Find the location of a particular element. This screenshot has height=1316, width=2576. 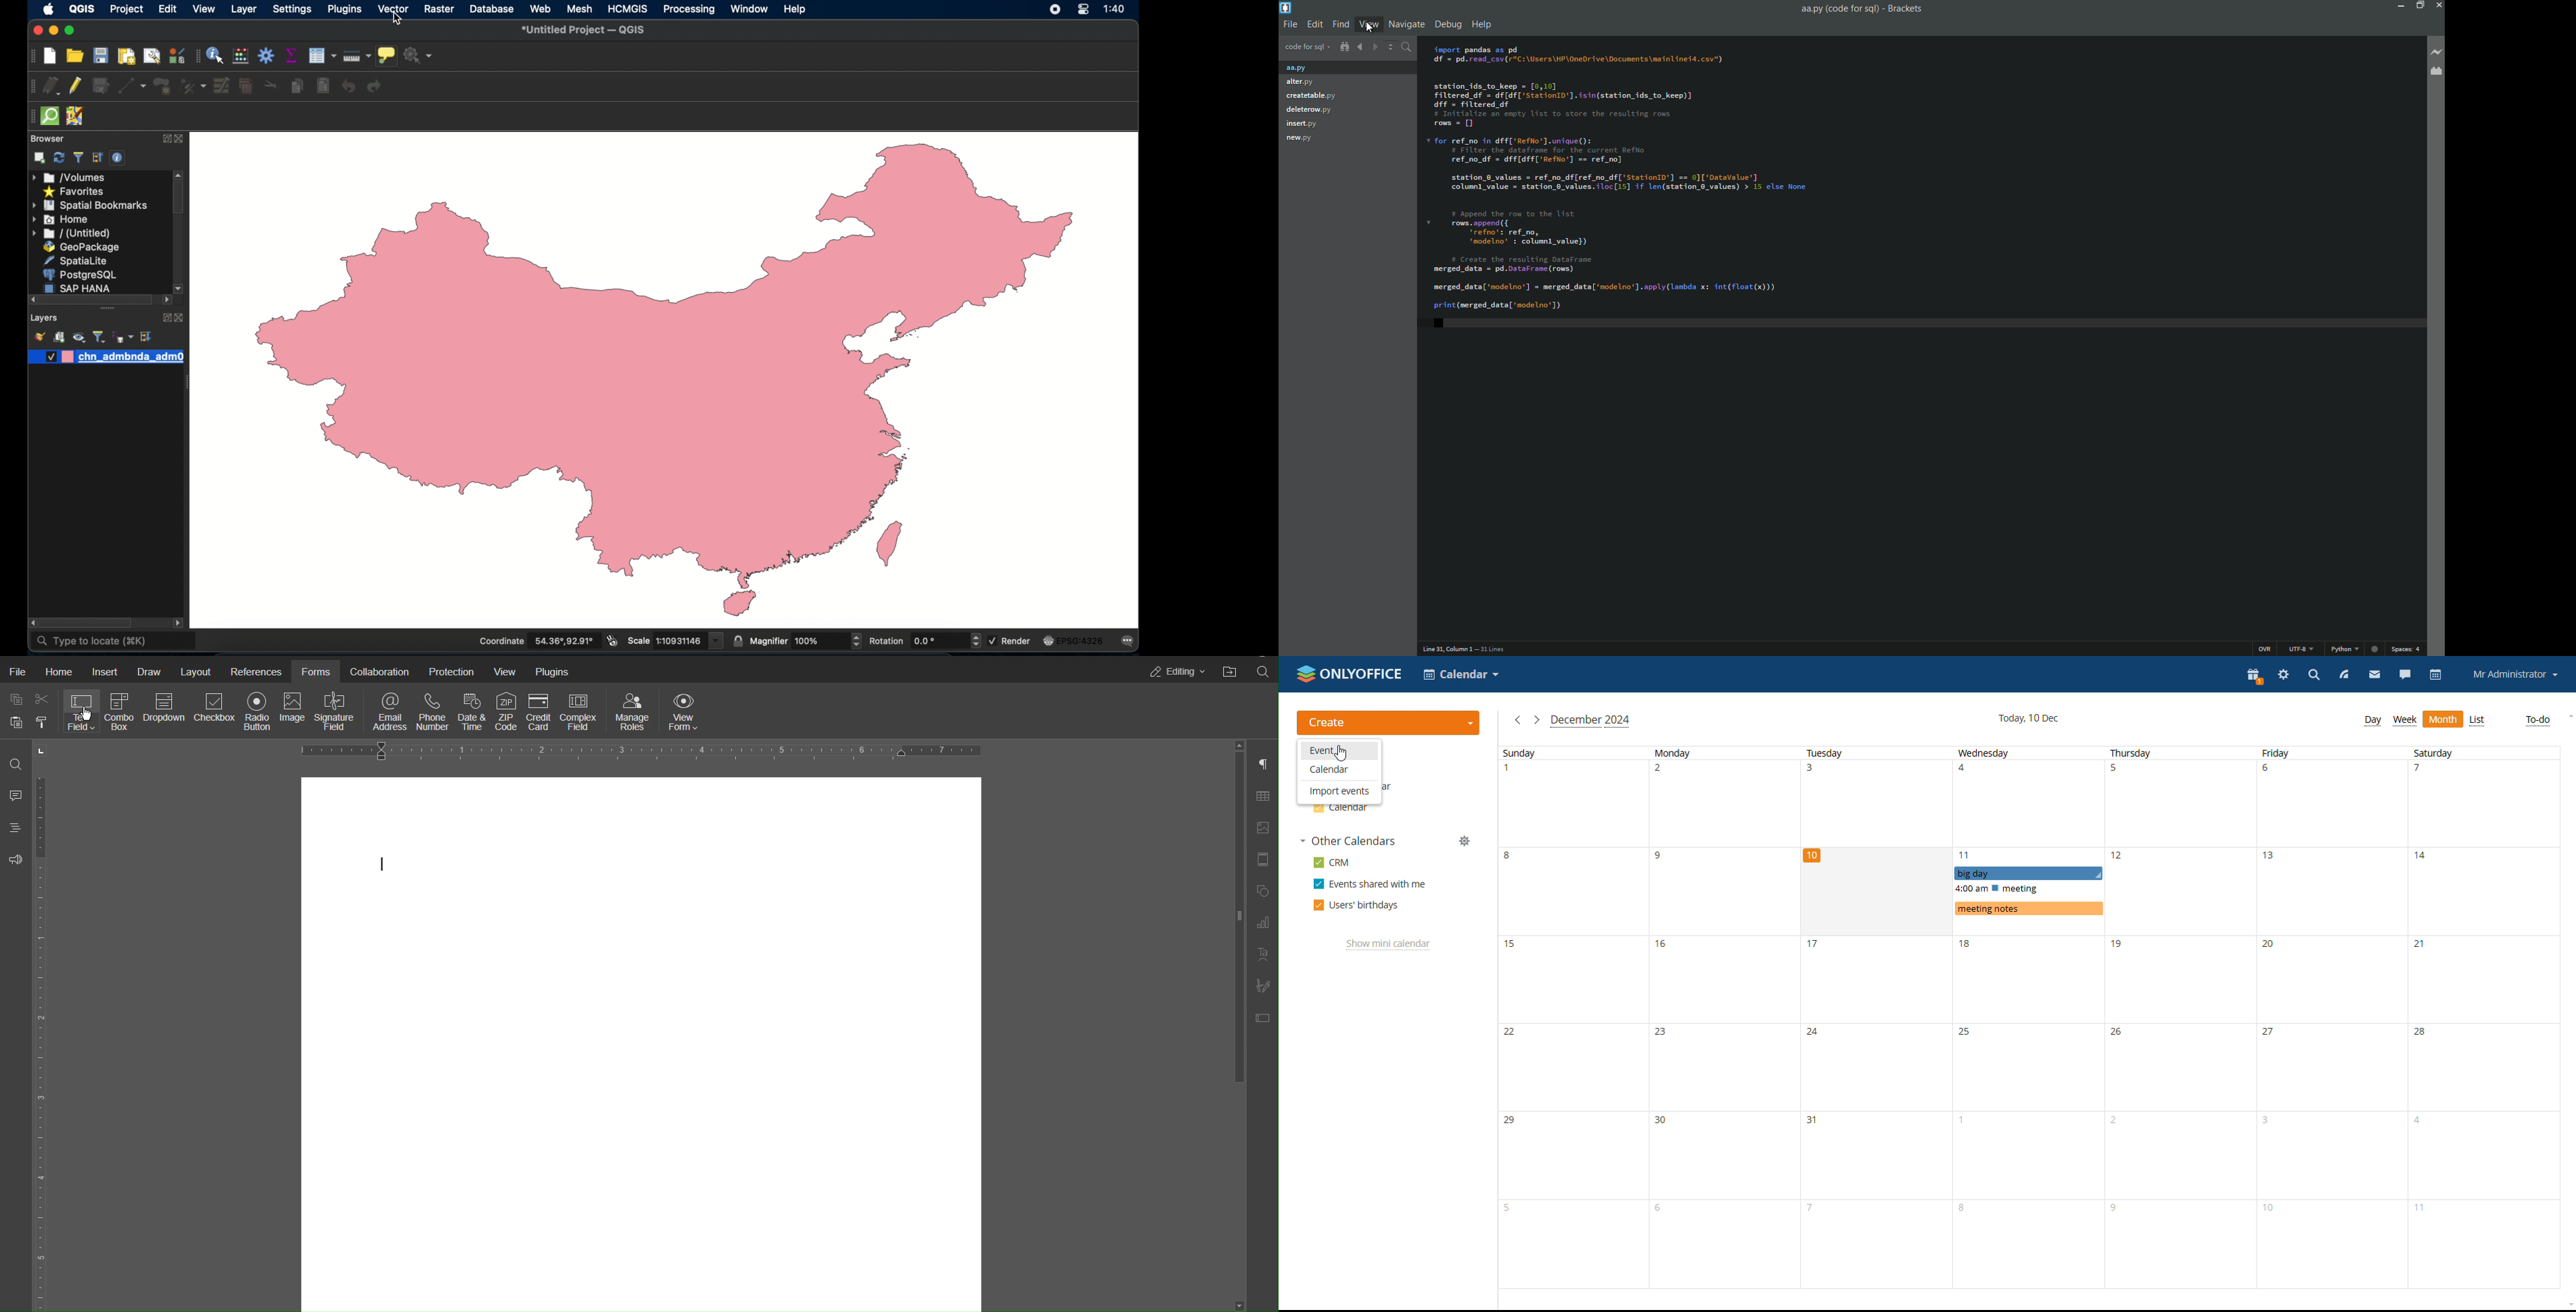

navigate backward button is located at coordinates (1359, 47).